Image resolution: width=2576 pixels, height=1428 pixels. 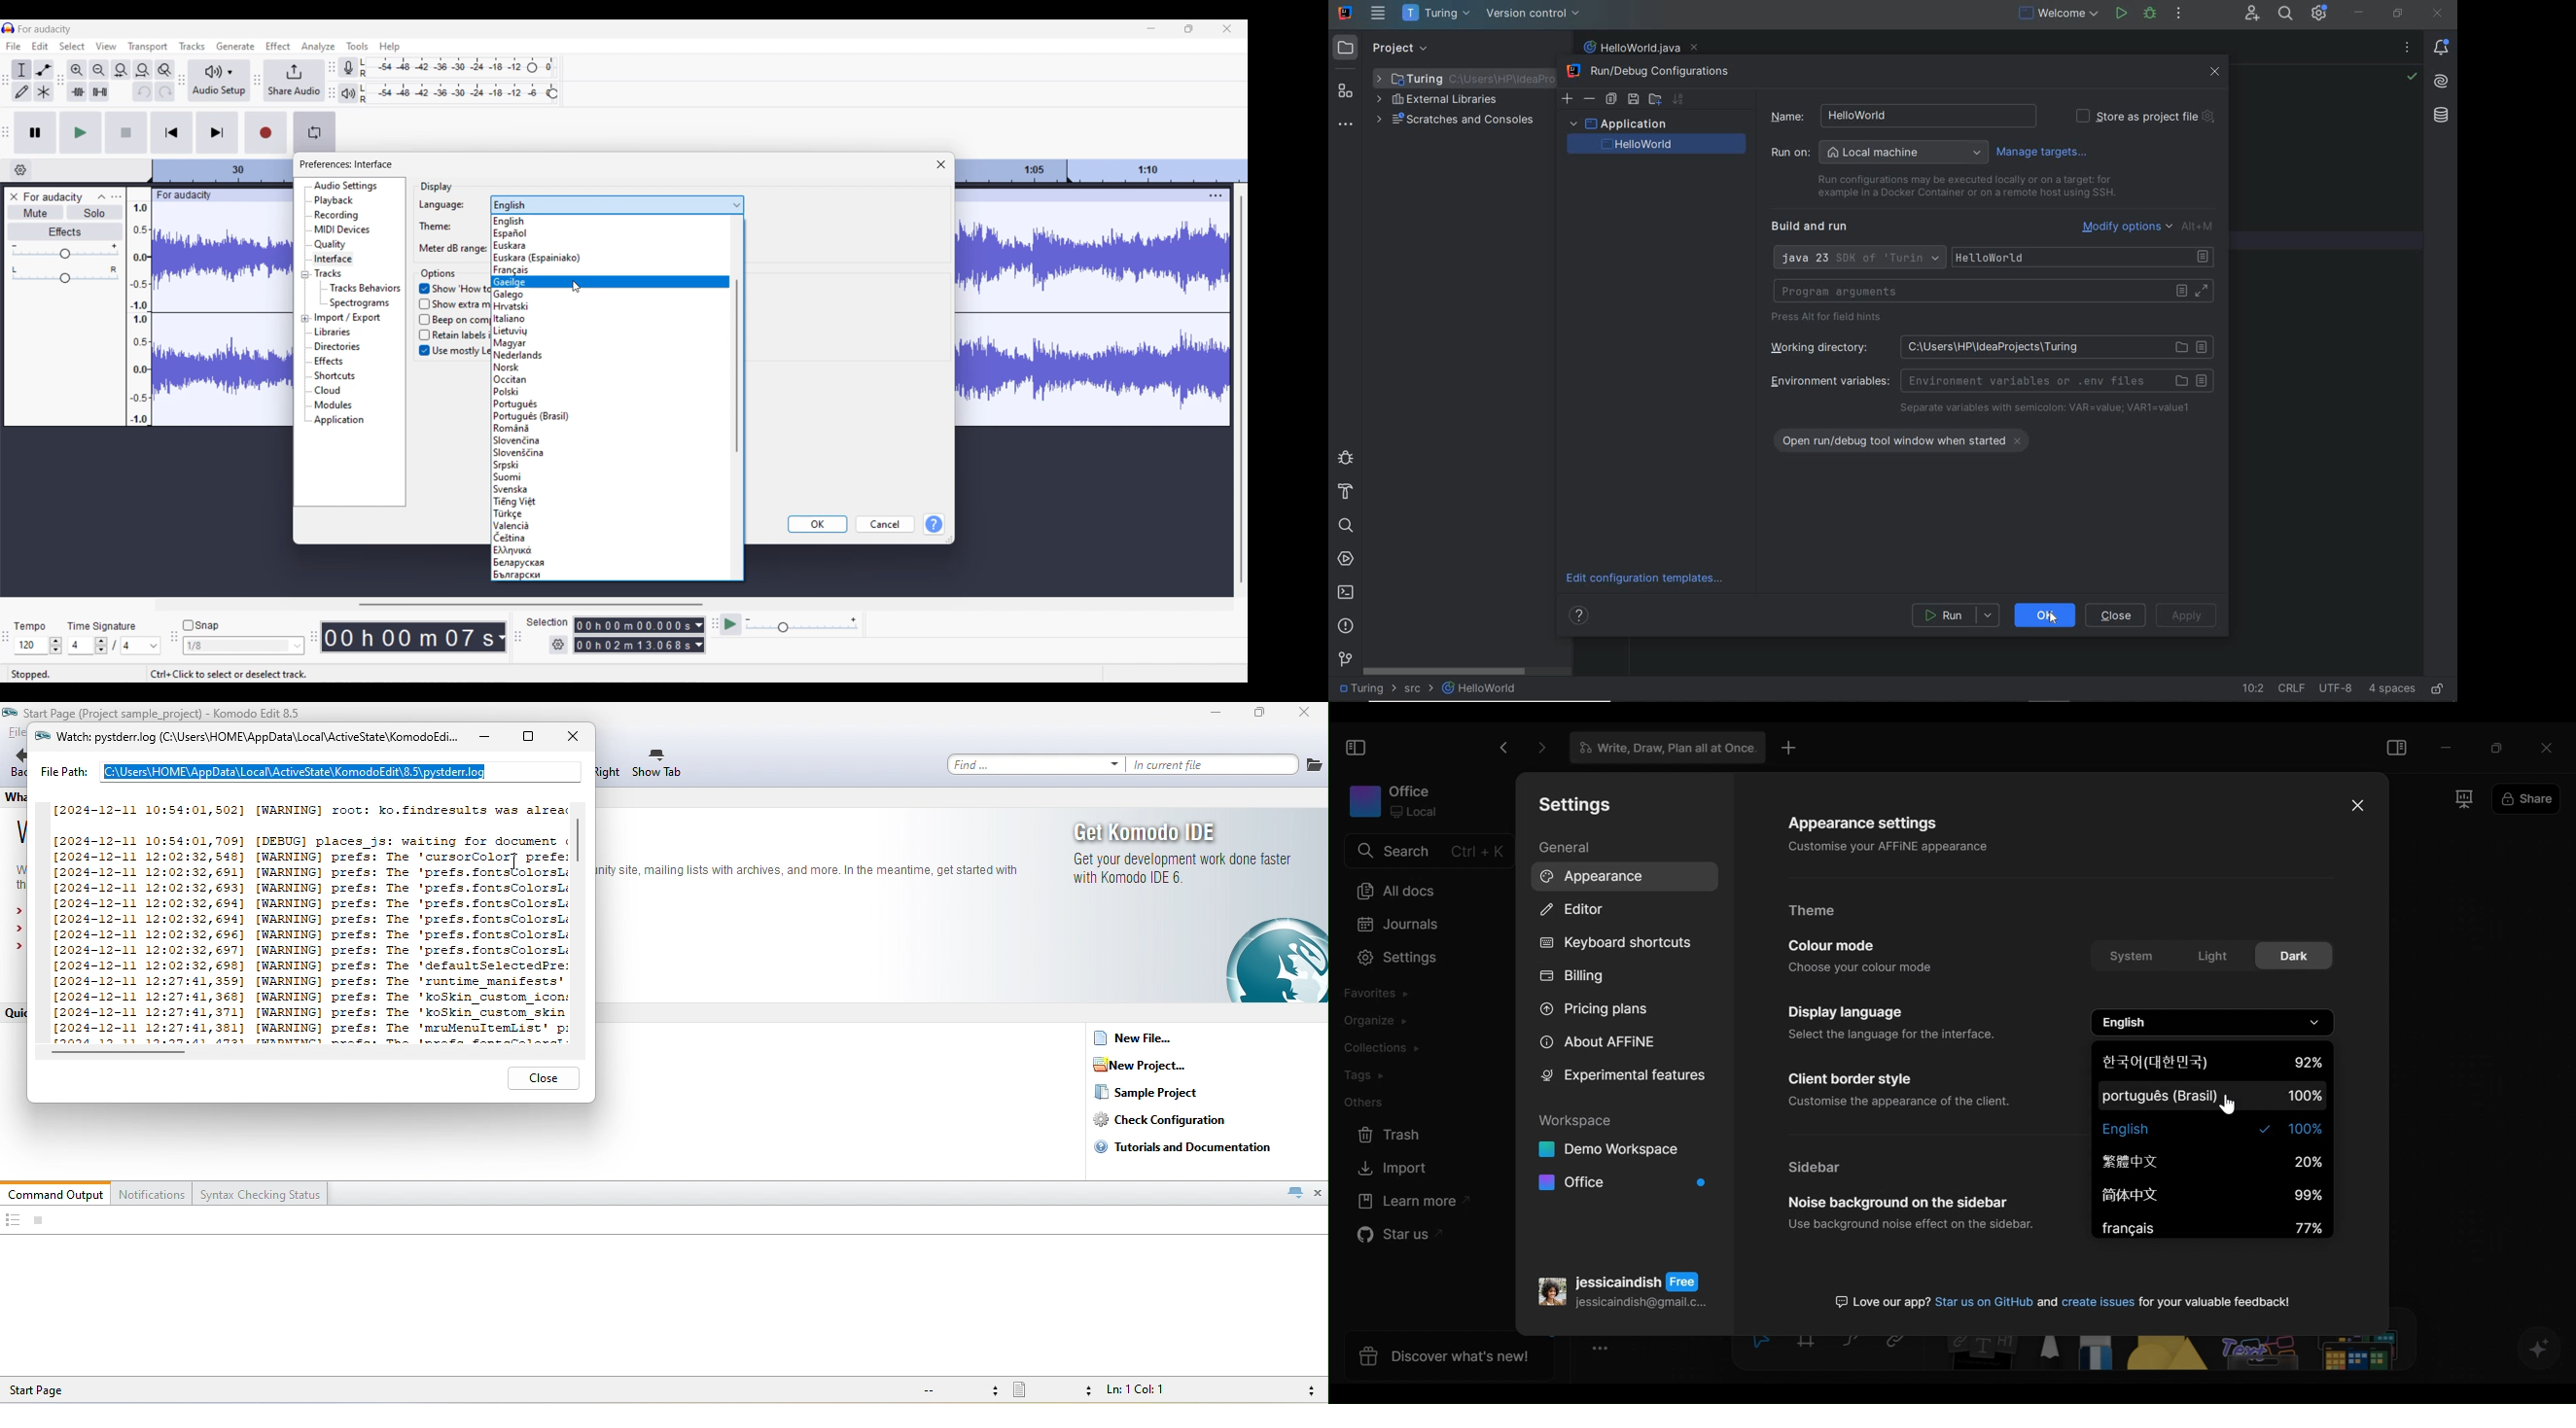 I want to click on Eraser, so click(x=2099, y=1355).